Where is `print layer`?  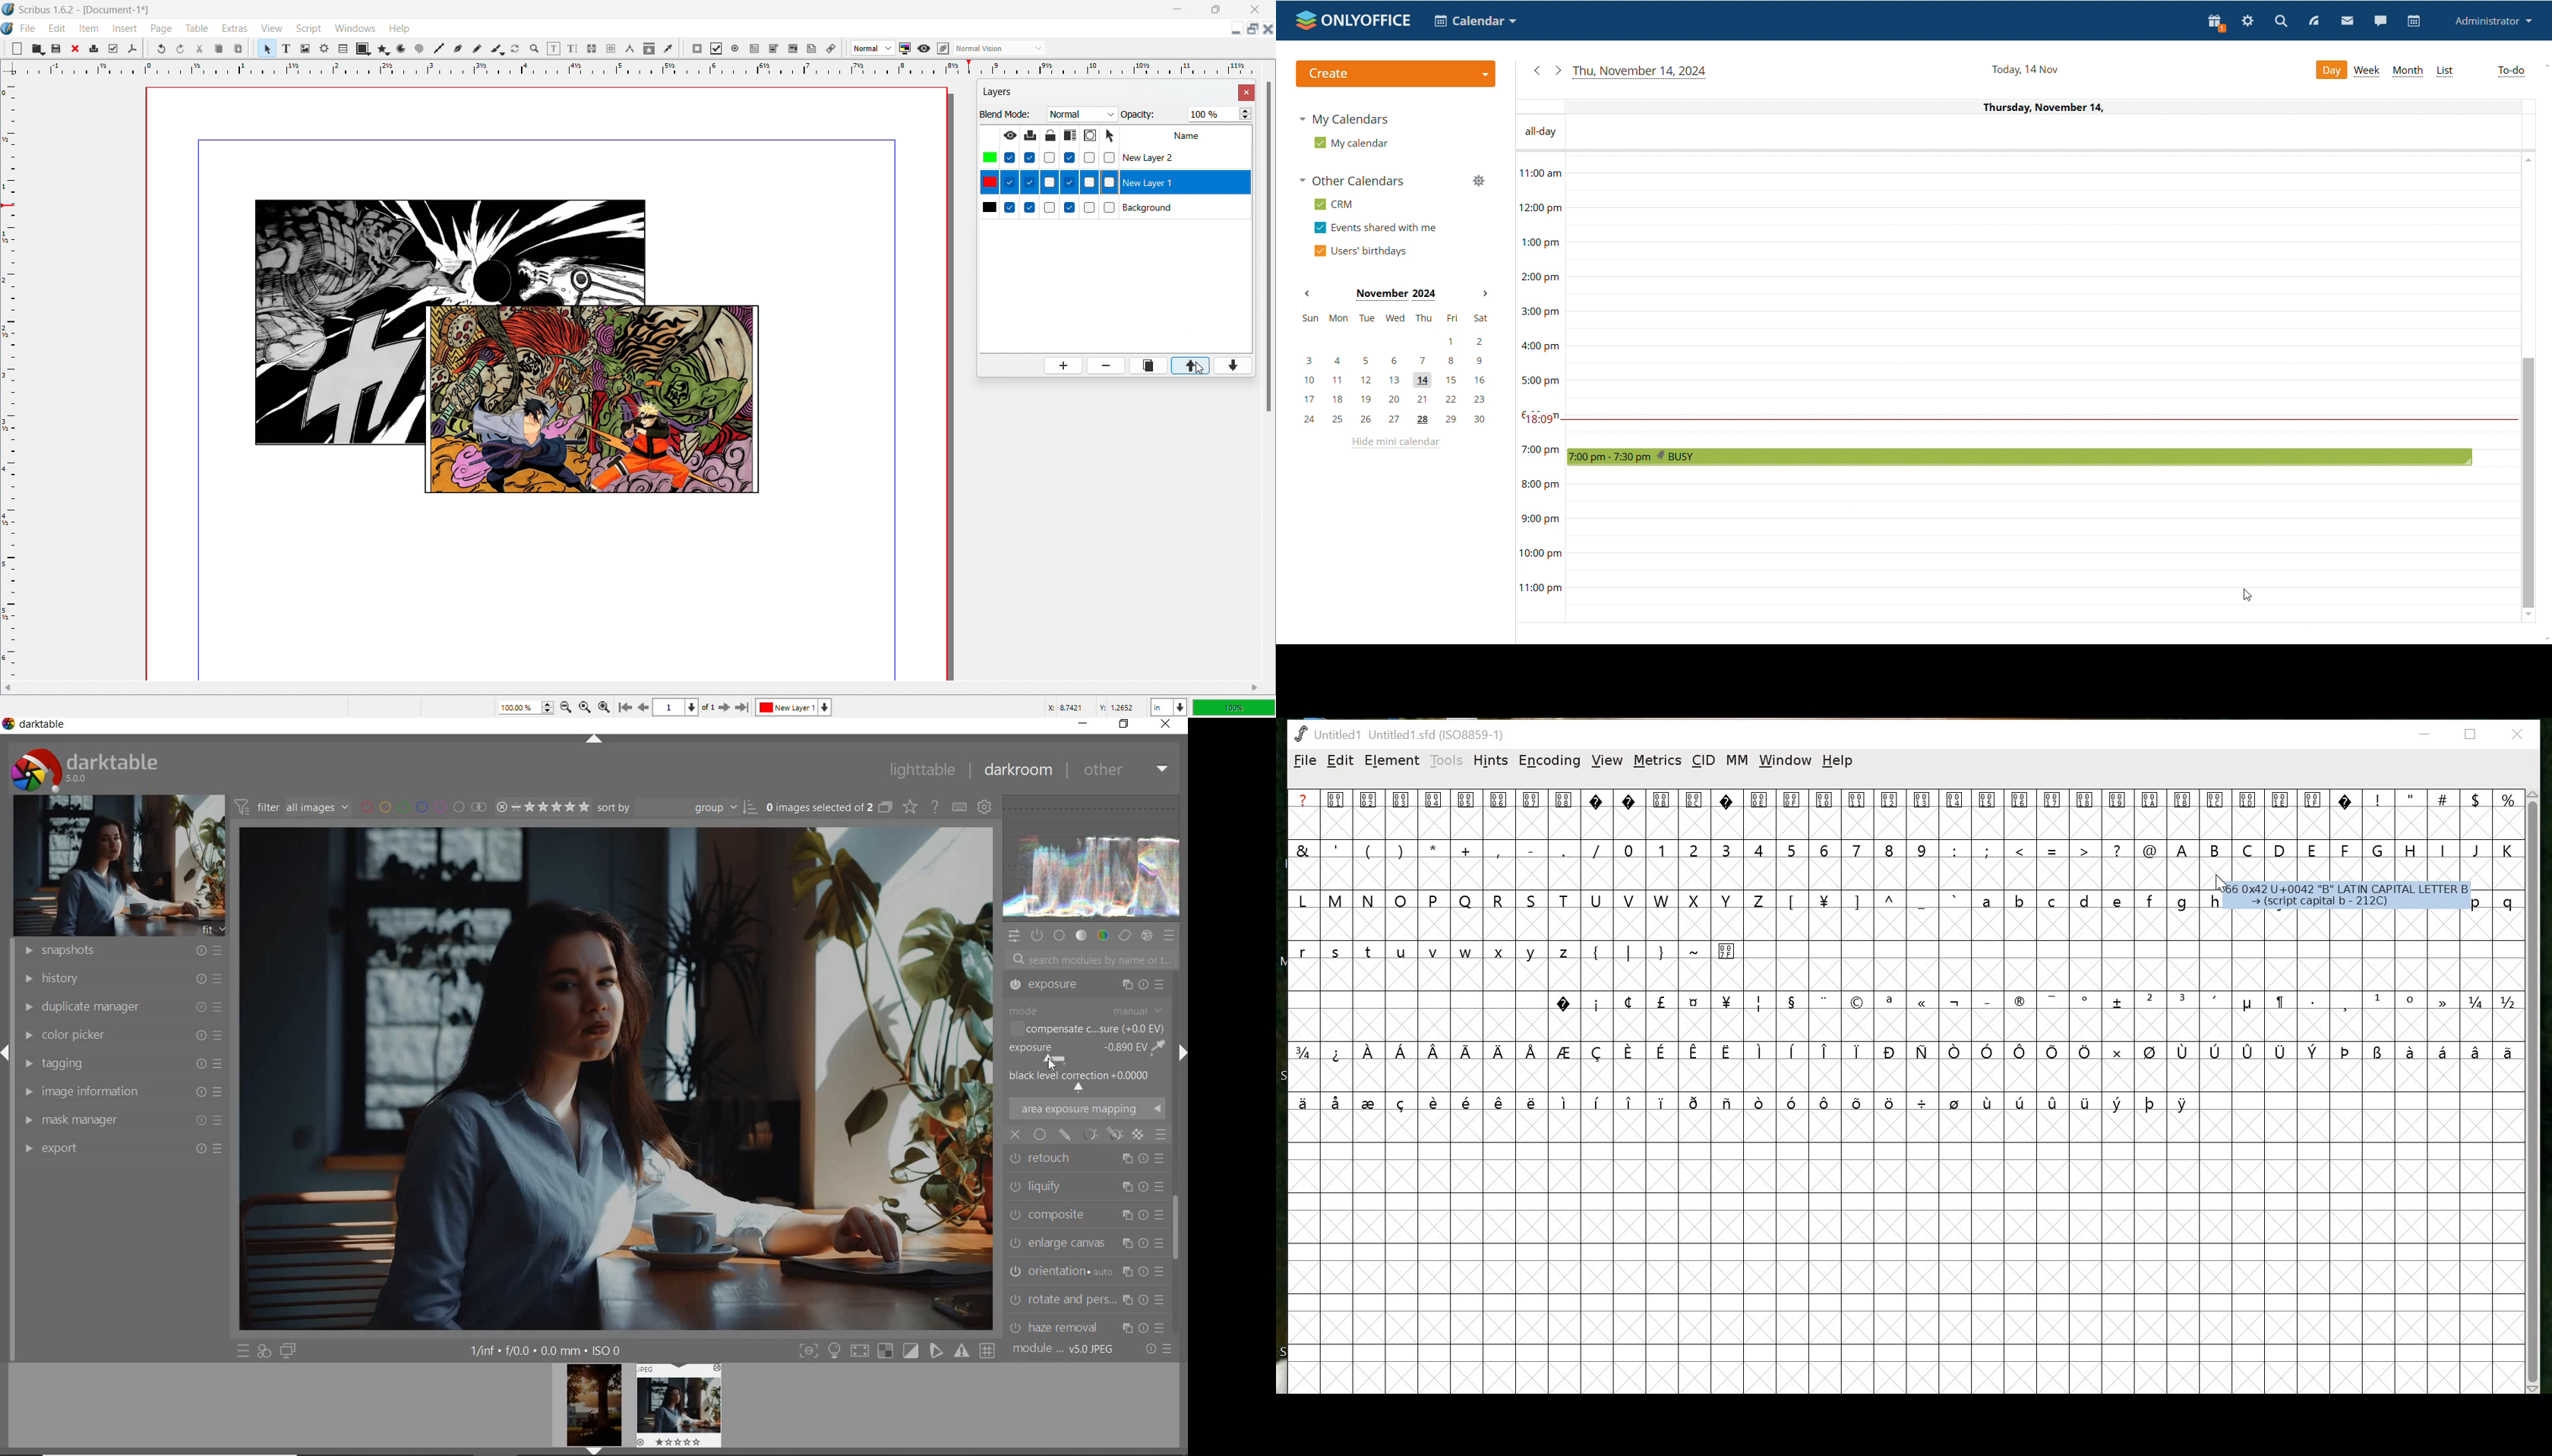 print layer is located at coordinates (1030, 136).